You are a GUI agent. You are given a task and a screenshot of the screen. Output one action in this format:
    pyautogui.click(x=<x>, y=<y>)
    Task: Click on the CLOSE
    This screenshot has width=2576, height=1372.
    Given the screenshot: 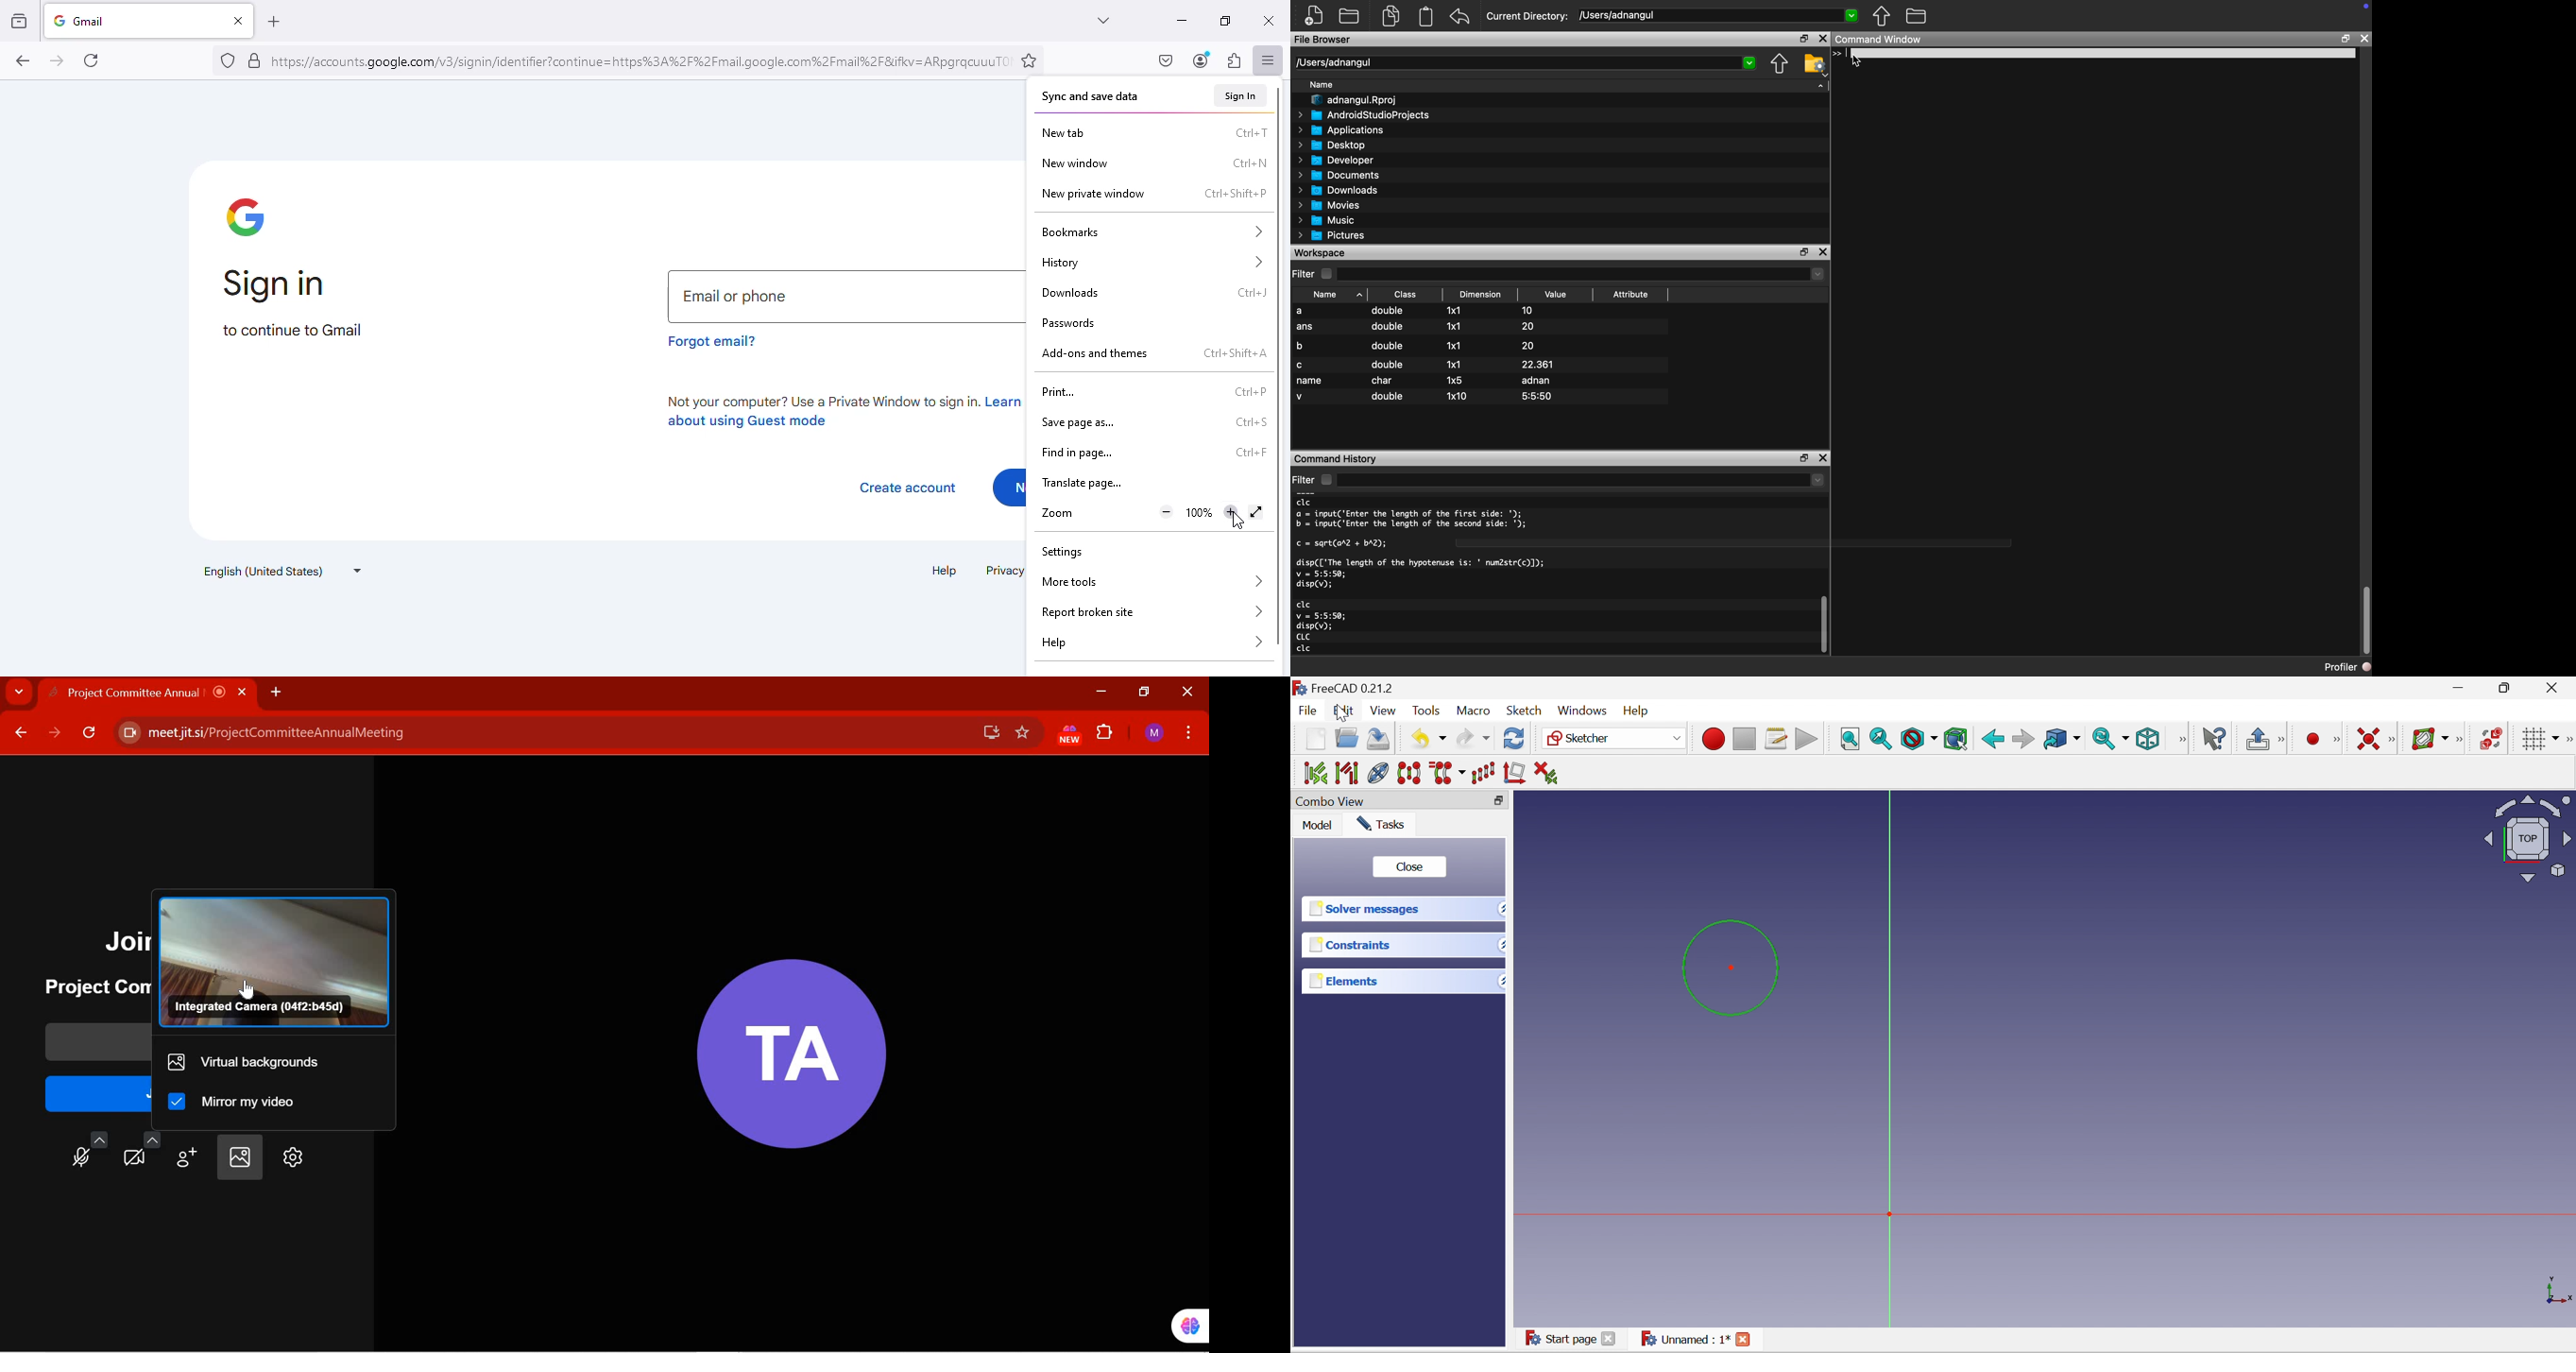 What is the action you would take?
    pyautogui.click(x=1185, y=692)
    